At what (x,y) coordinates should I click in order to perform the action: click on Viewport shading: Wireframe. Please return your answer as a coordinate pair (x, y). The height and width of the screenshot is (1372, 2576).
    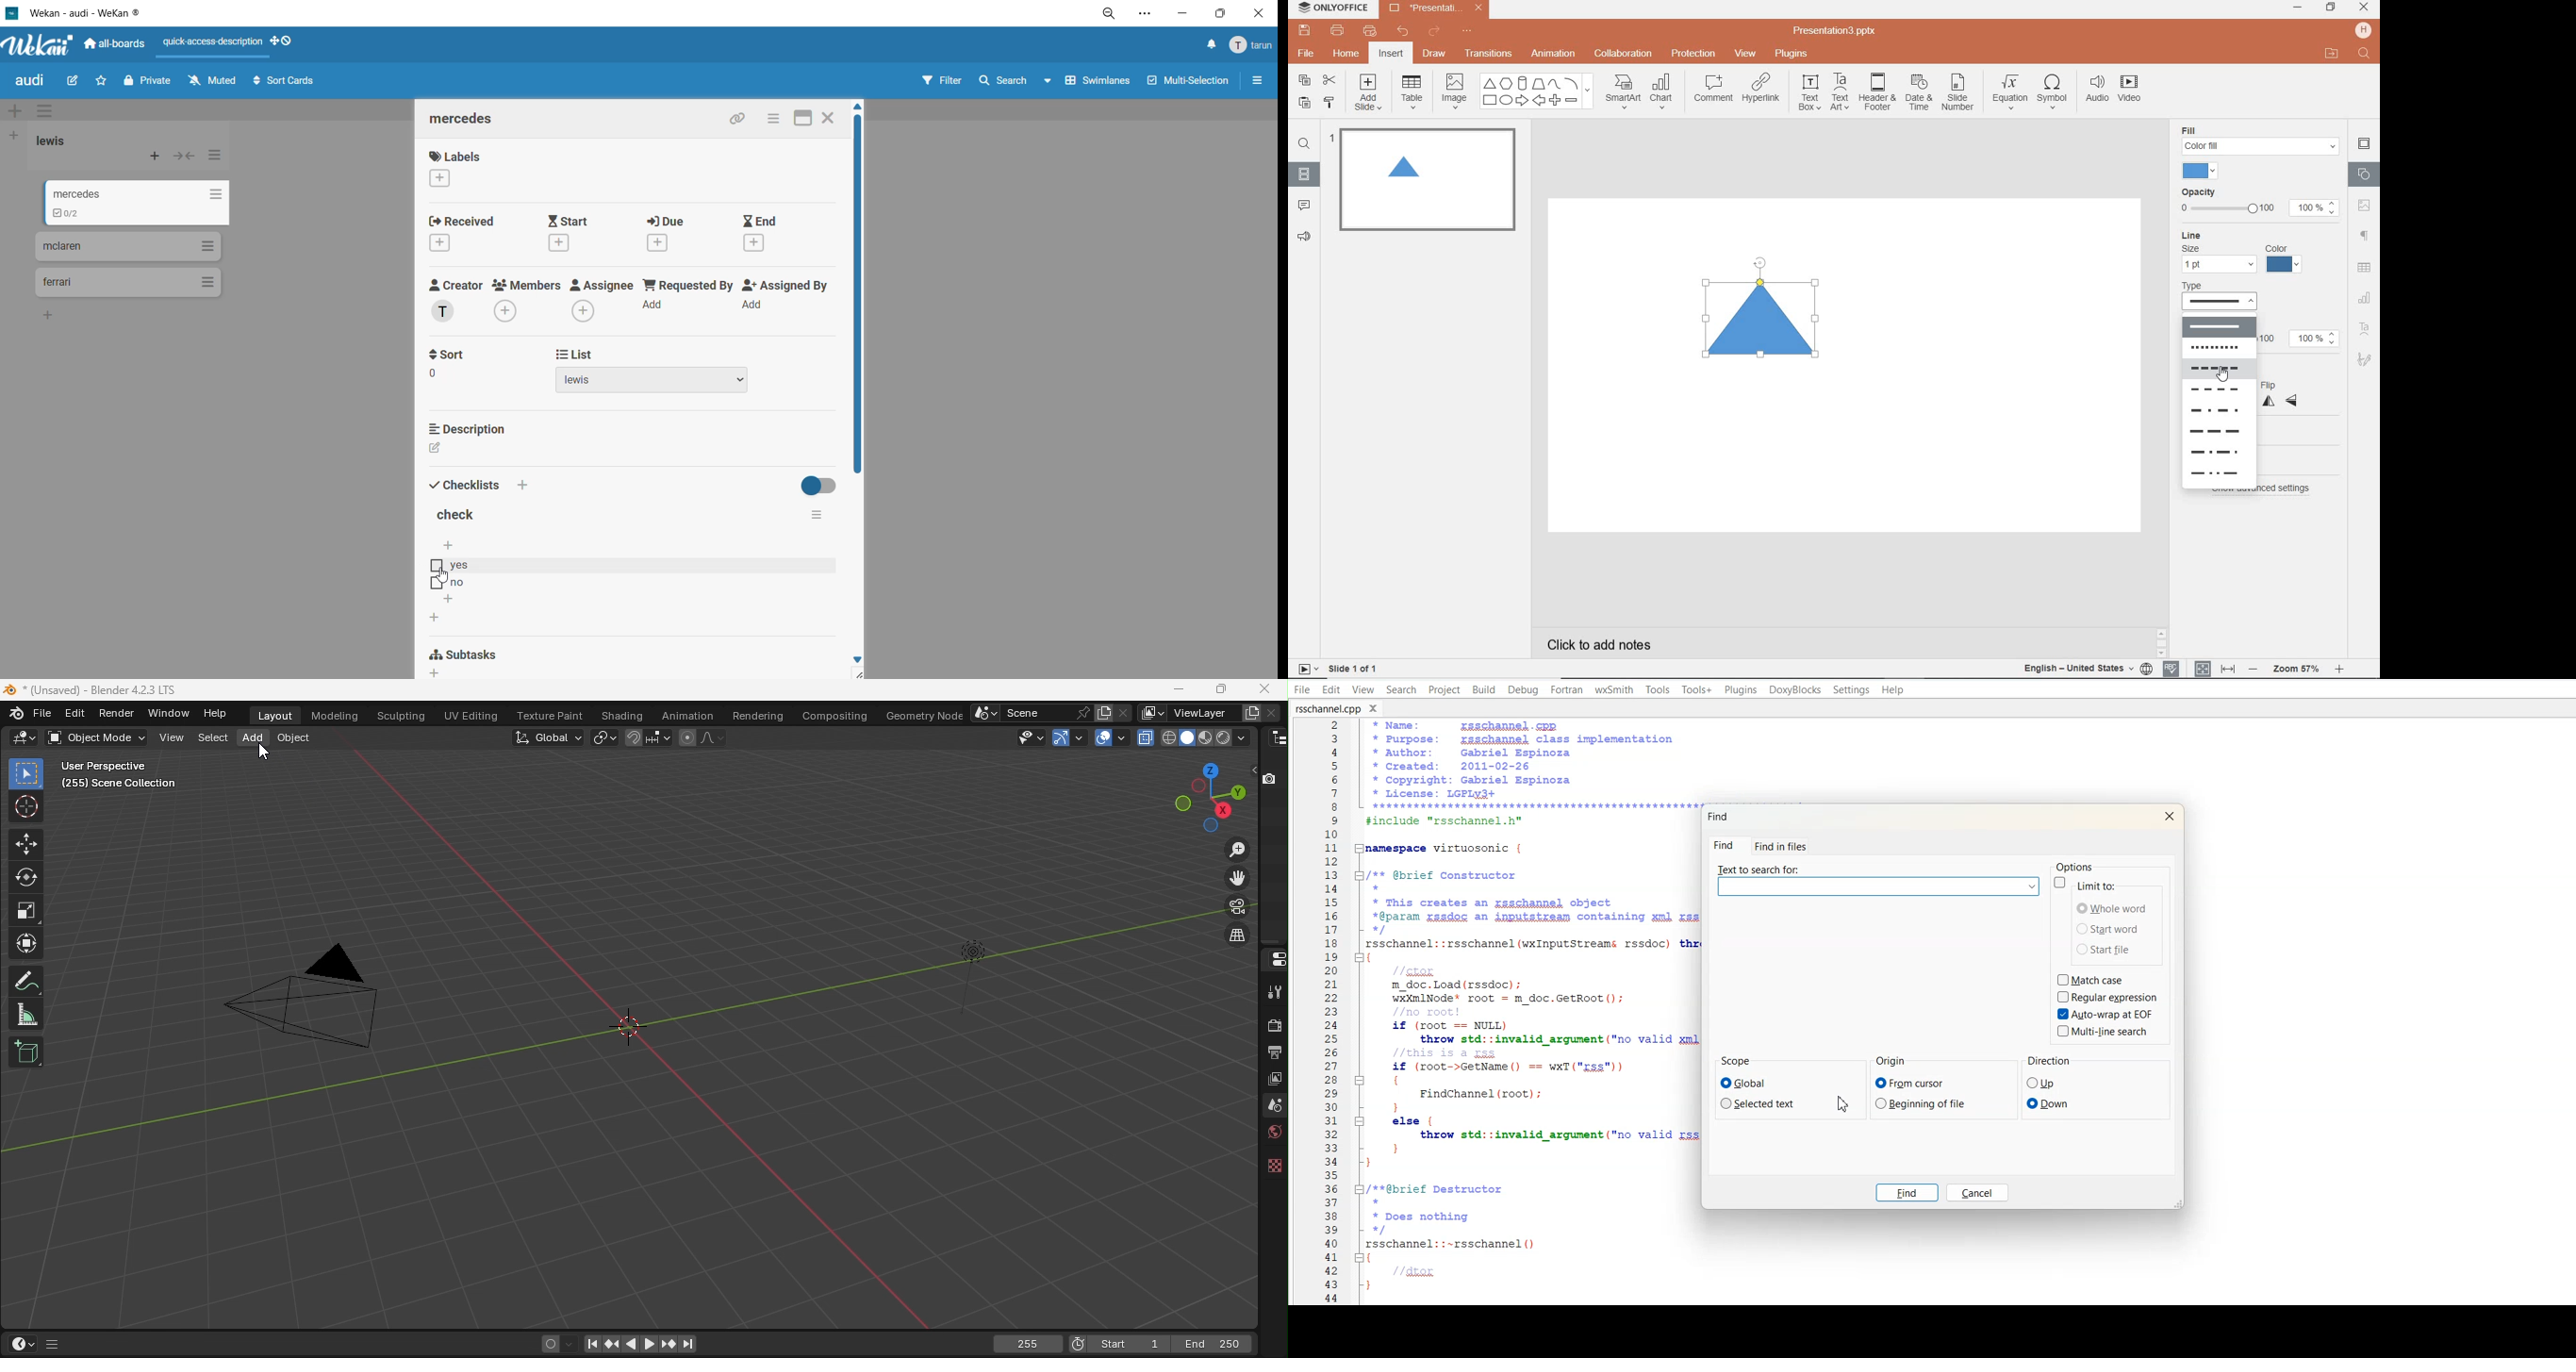
    Looking at the image, I should click on (1168, 737).